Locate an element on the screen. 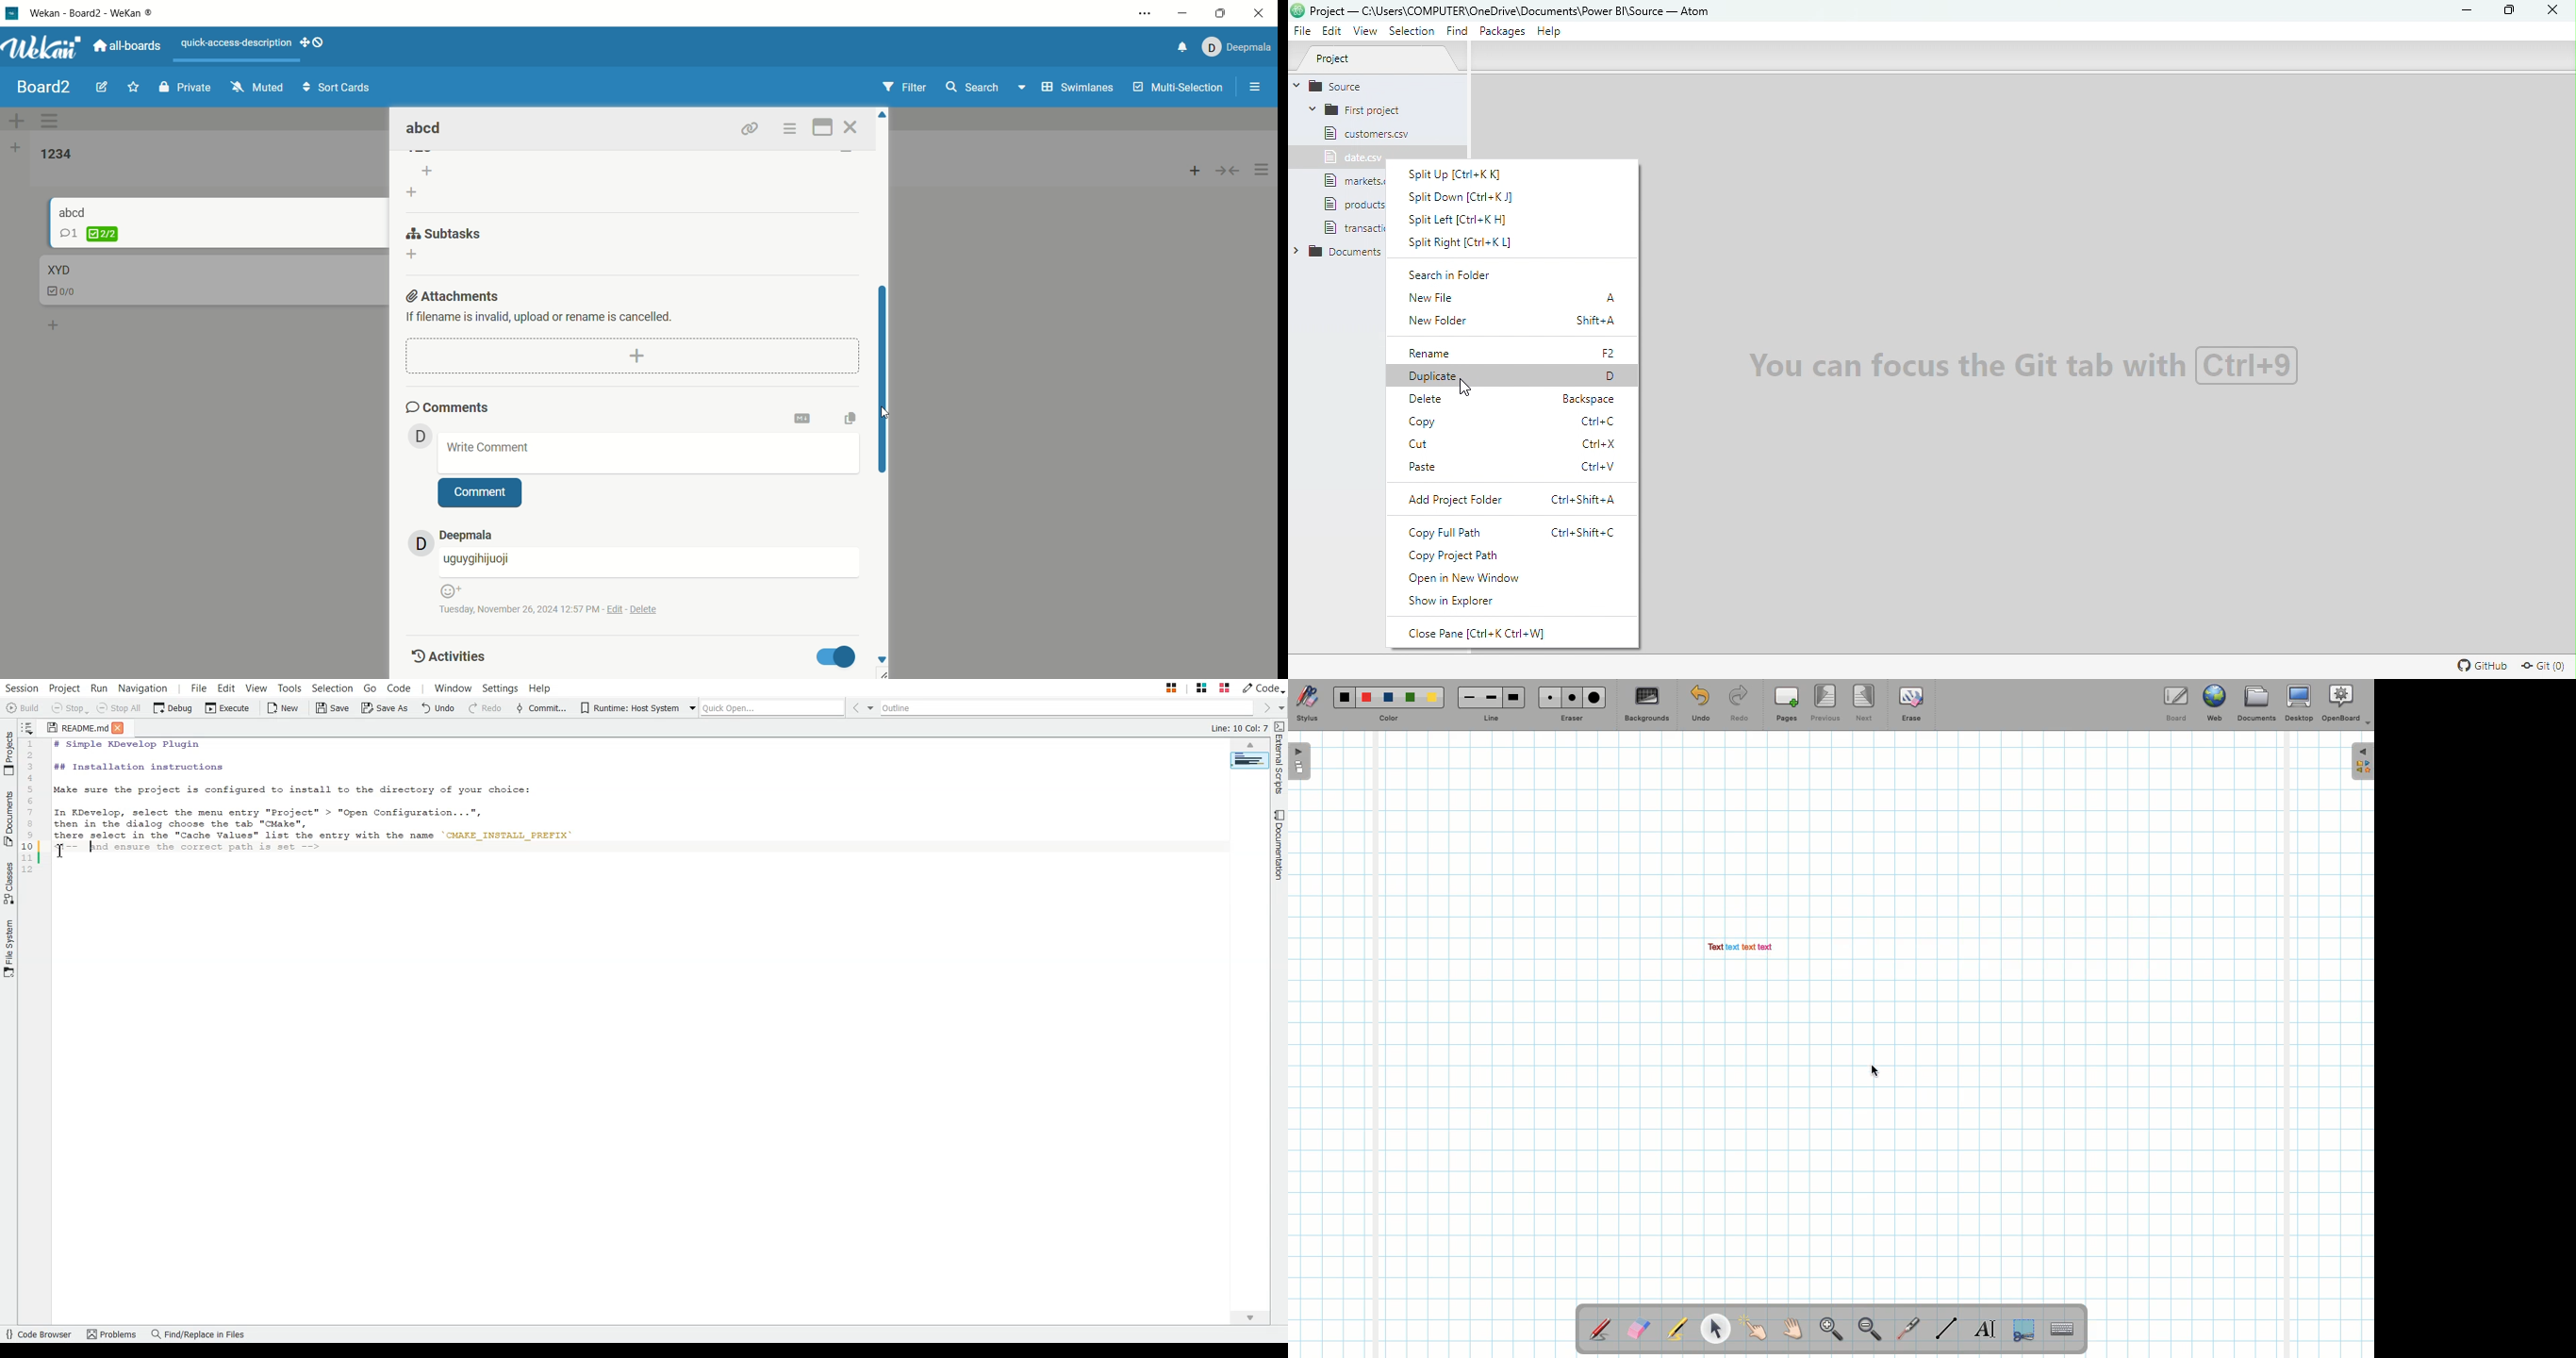  edit is located at coordinates (102, 85).